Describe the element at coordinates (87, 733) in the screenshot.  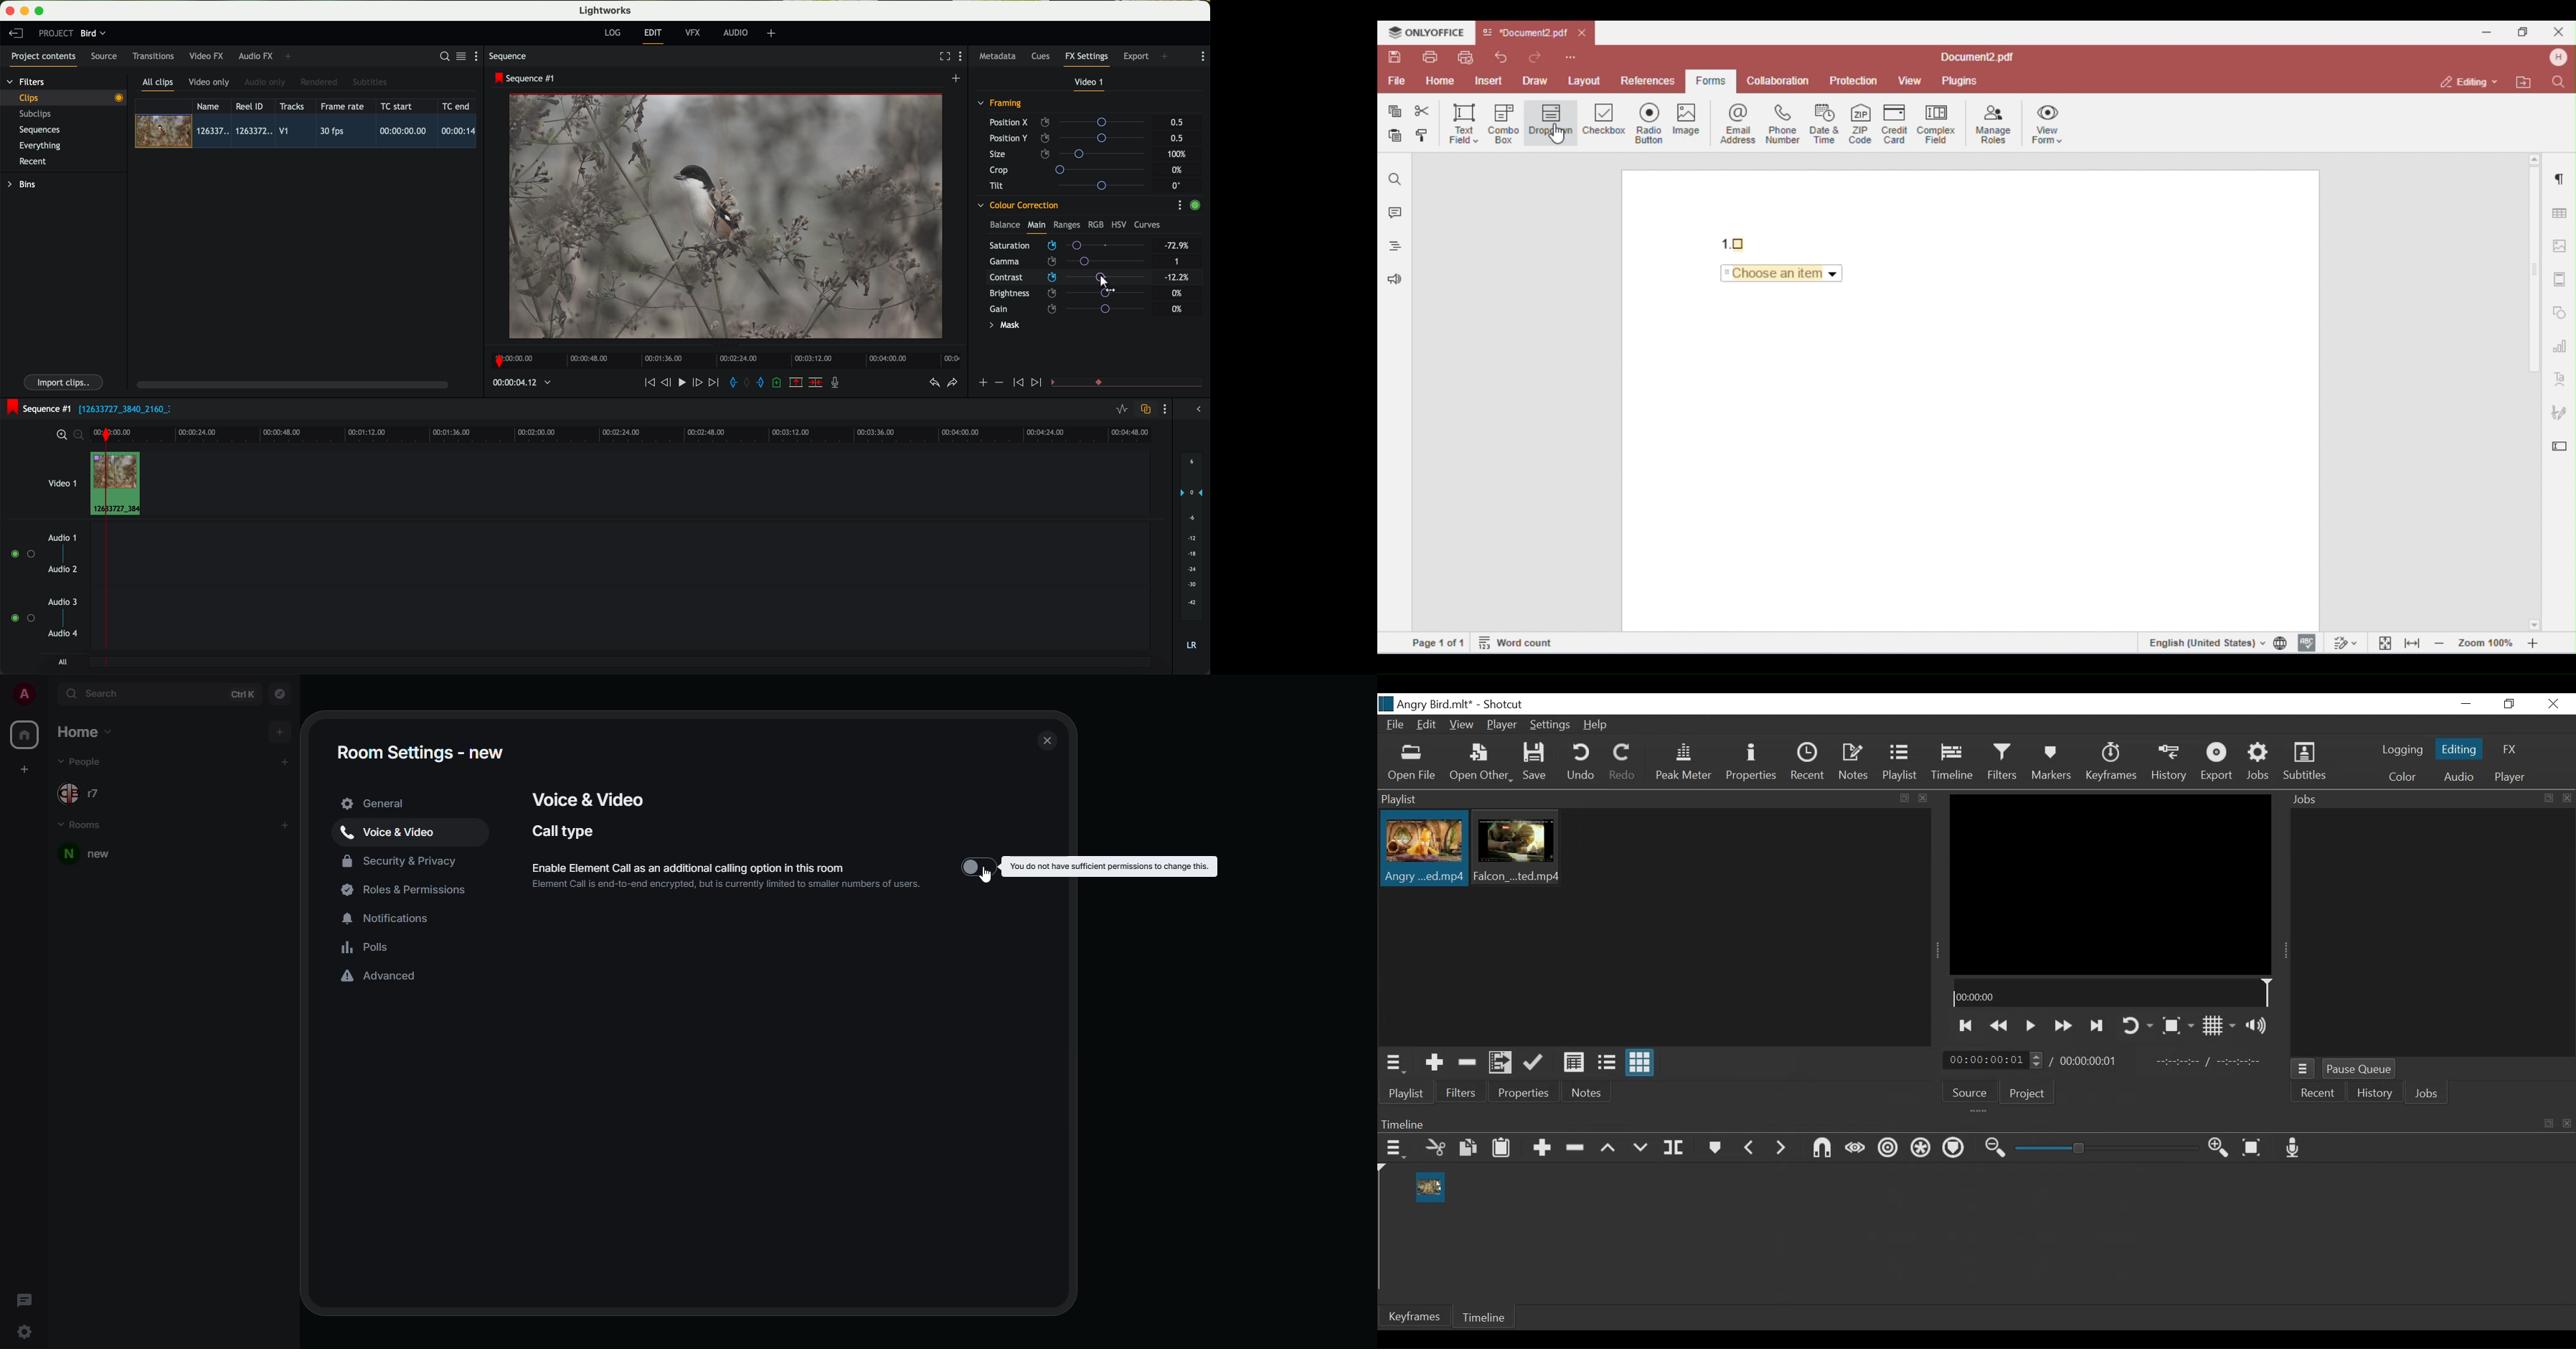
I see `home` at that location.